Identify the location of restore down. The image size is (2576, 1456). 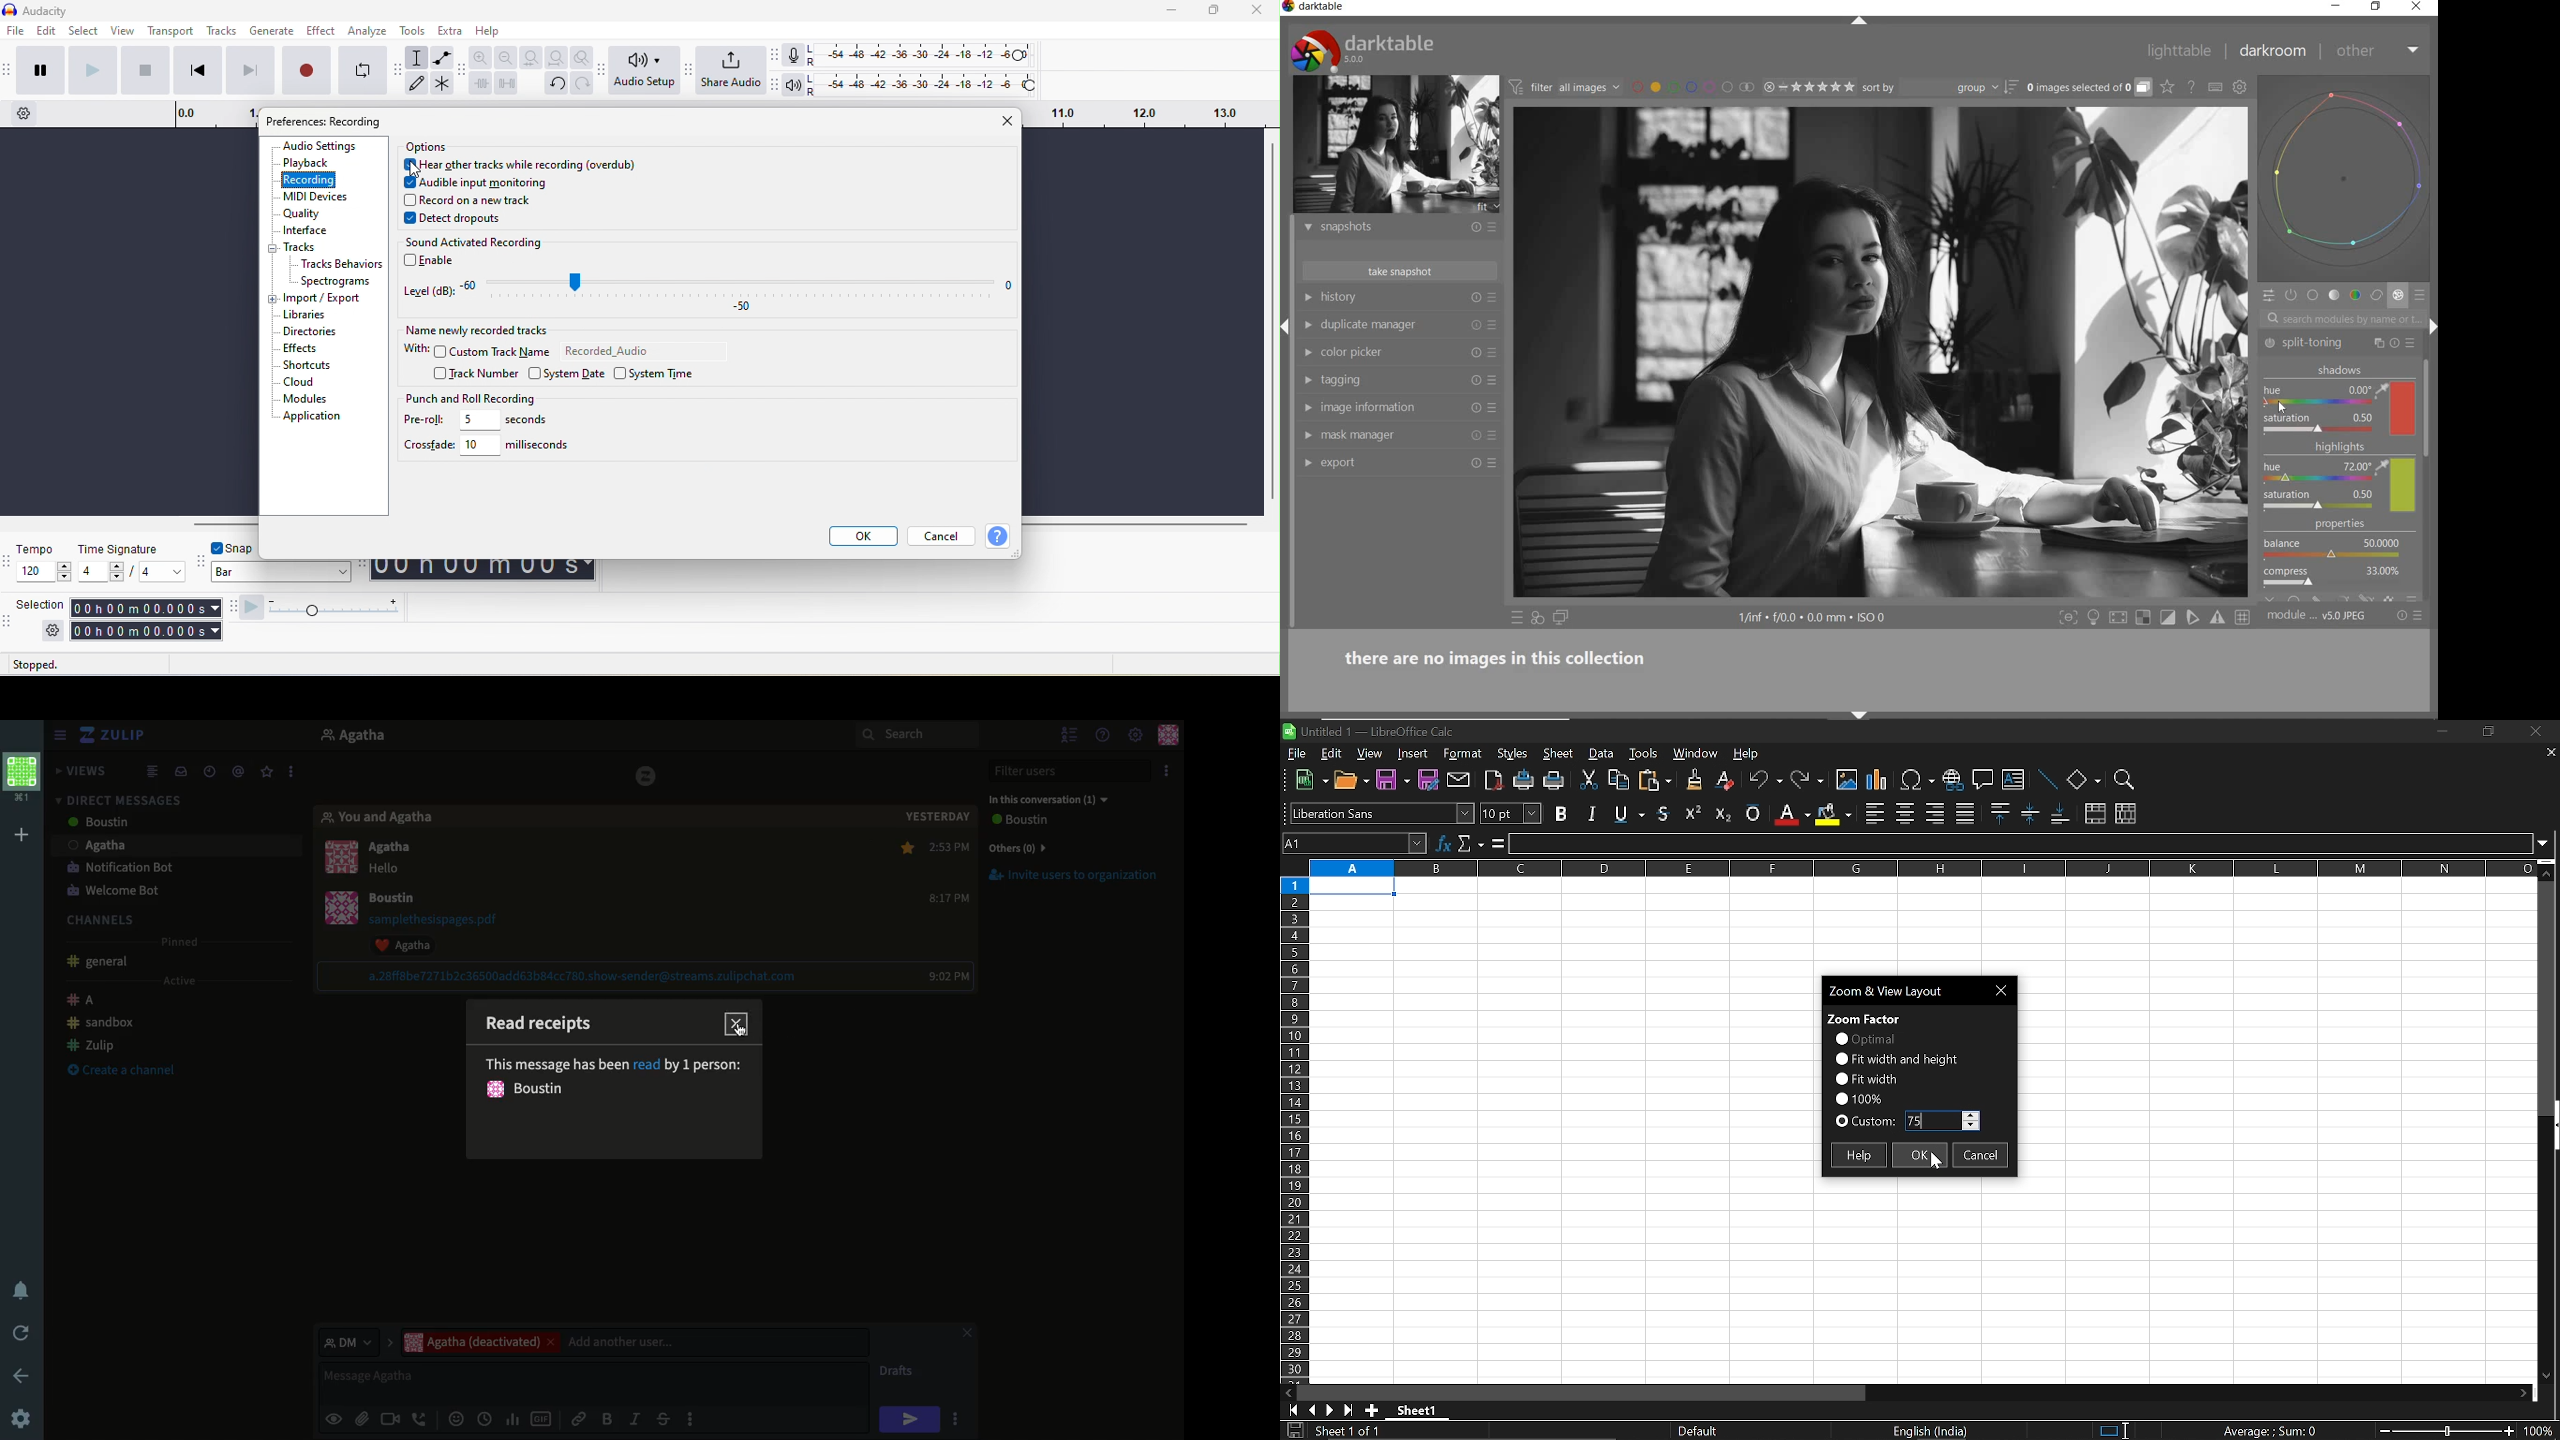
(2486, 733).